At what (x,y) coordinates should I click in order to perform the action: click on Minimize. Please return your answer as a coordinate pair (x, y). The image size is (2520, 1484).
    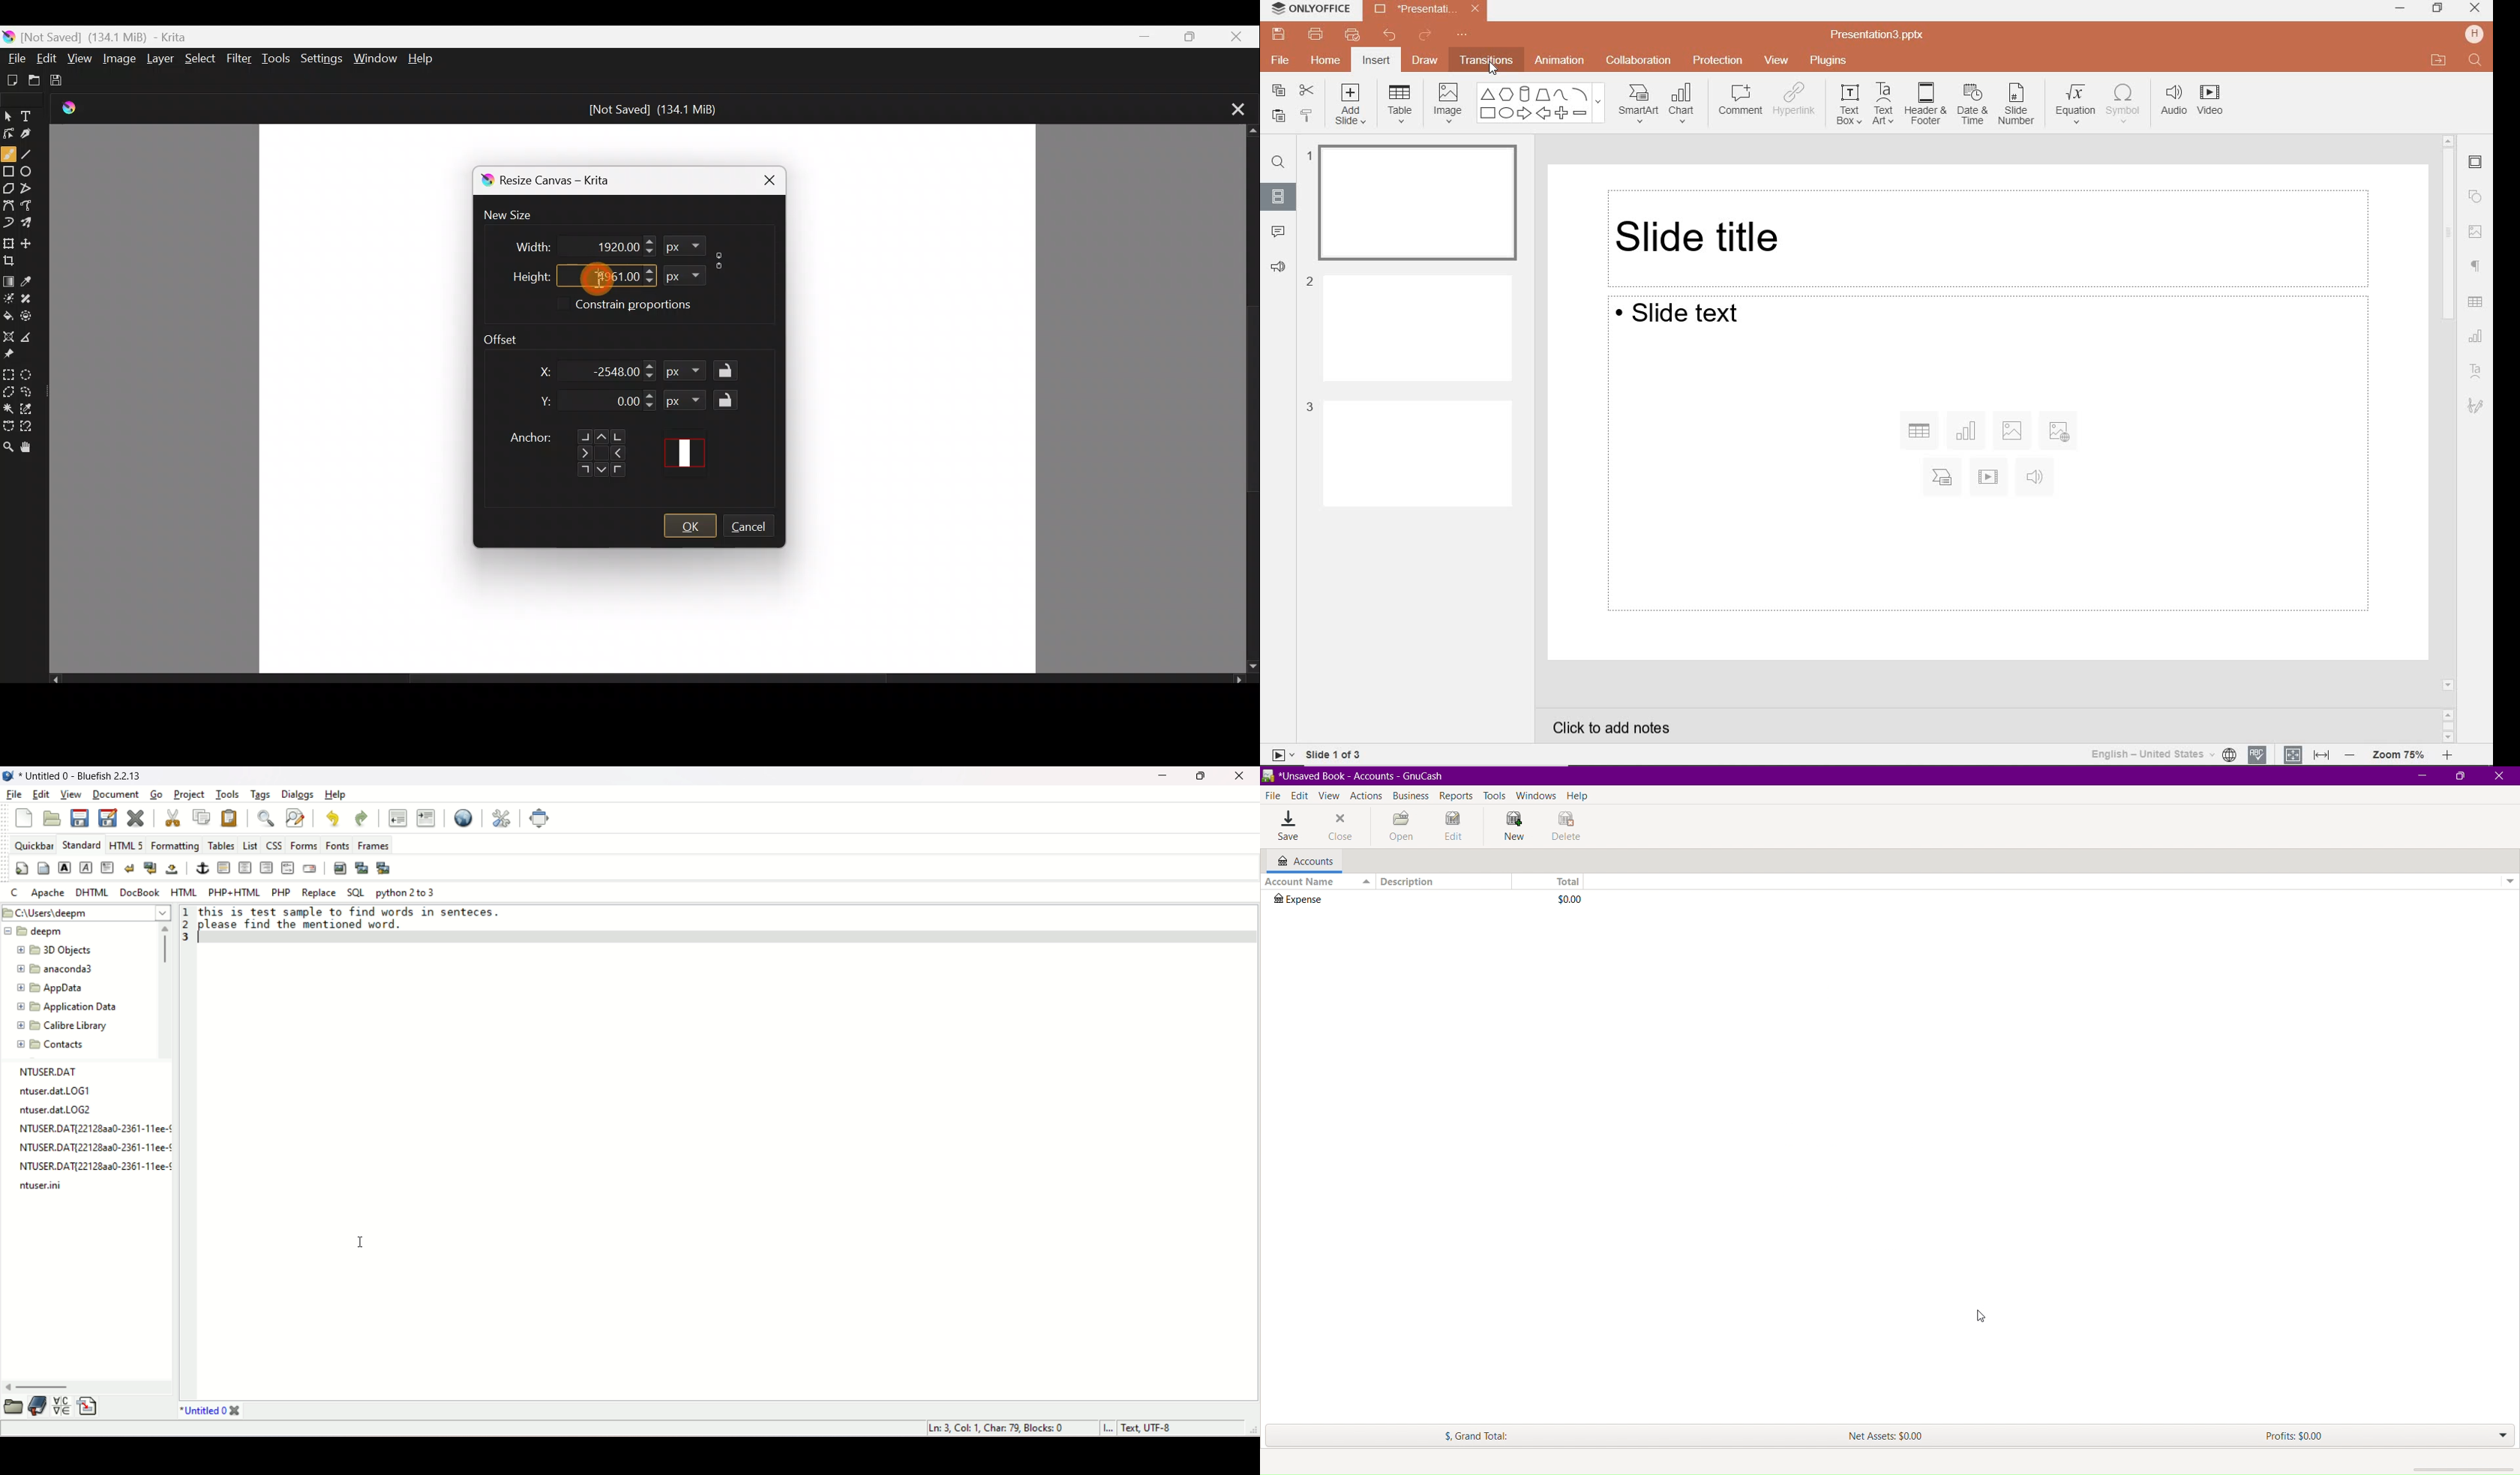
    Looking at the image, I should click on (2424, 776).